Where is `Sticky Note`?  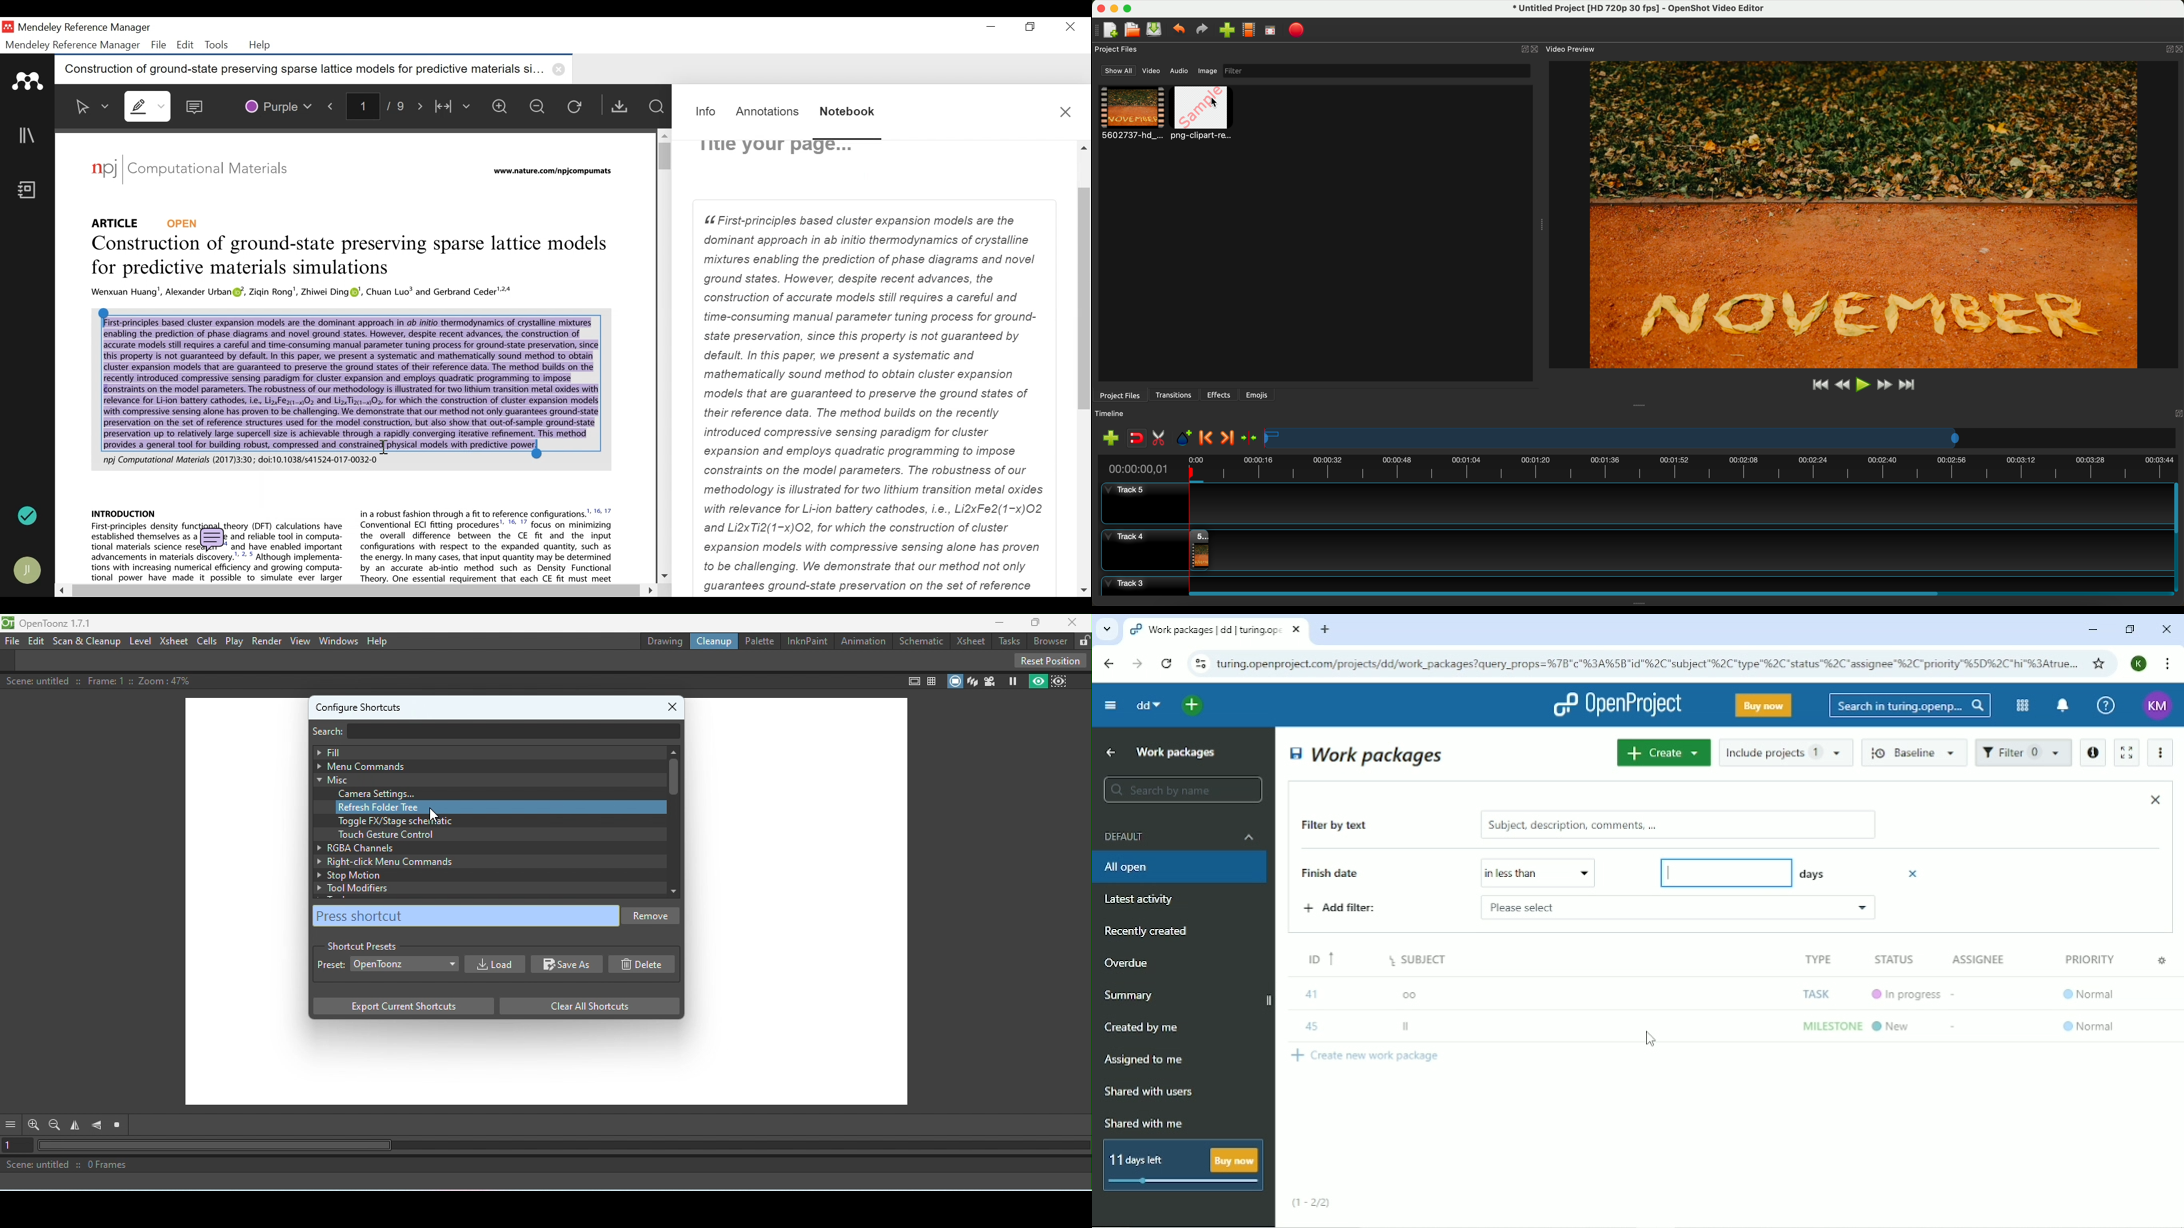 Sticky Note is located at coordinates (197, 104).